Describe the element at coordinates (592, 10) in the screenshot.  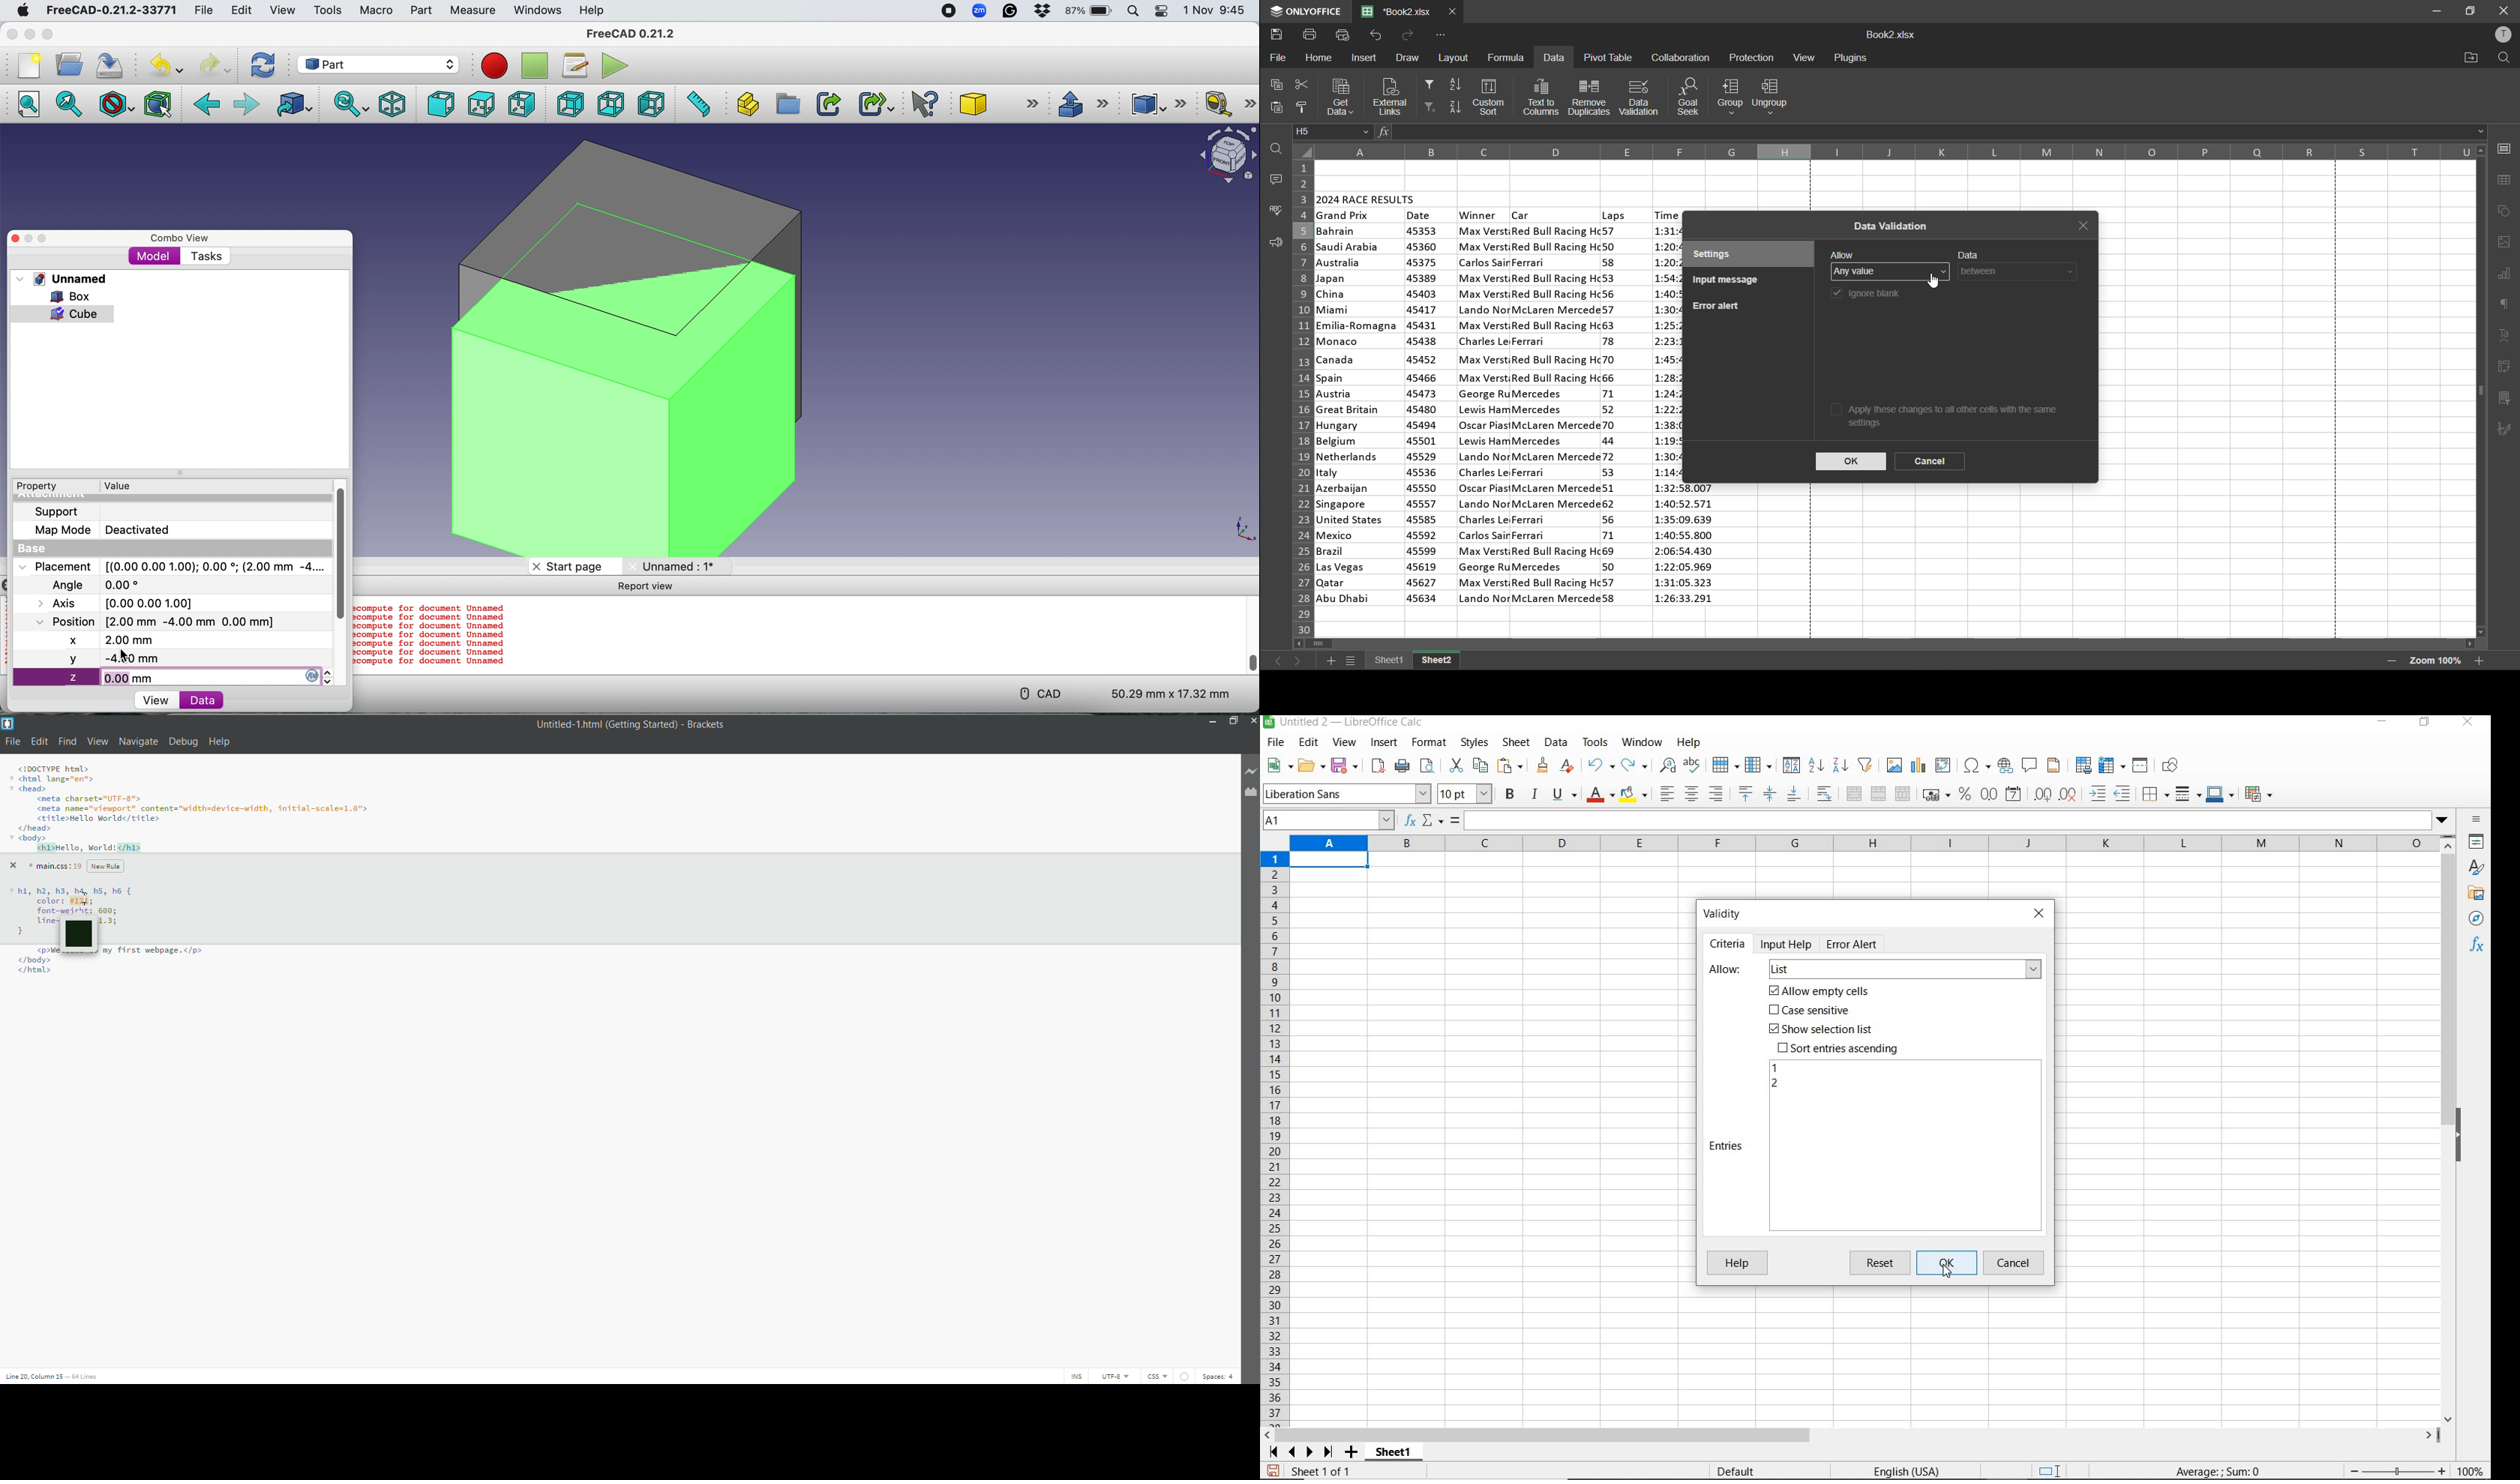
I see `Help` at that location.